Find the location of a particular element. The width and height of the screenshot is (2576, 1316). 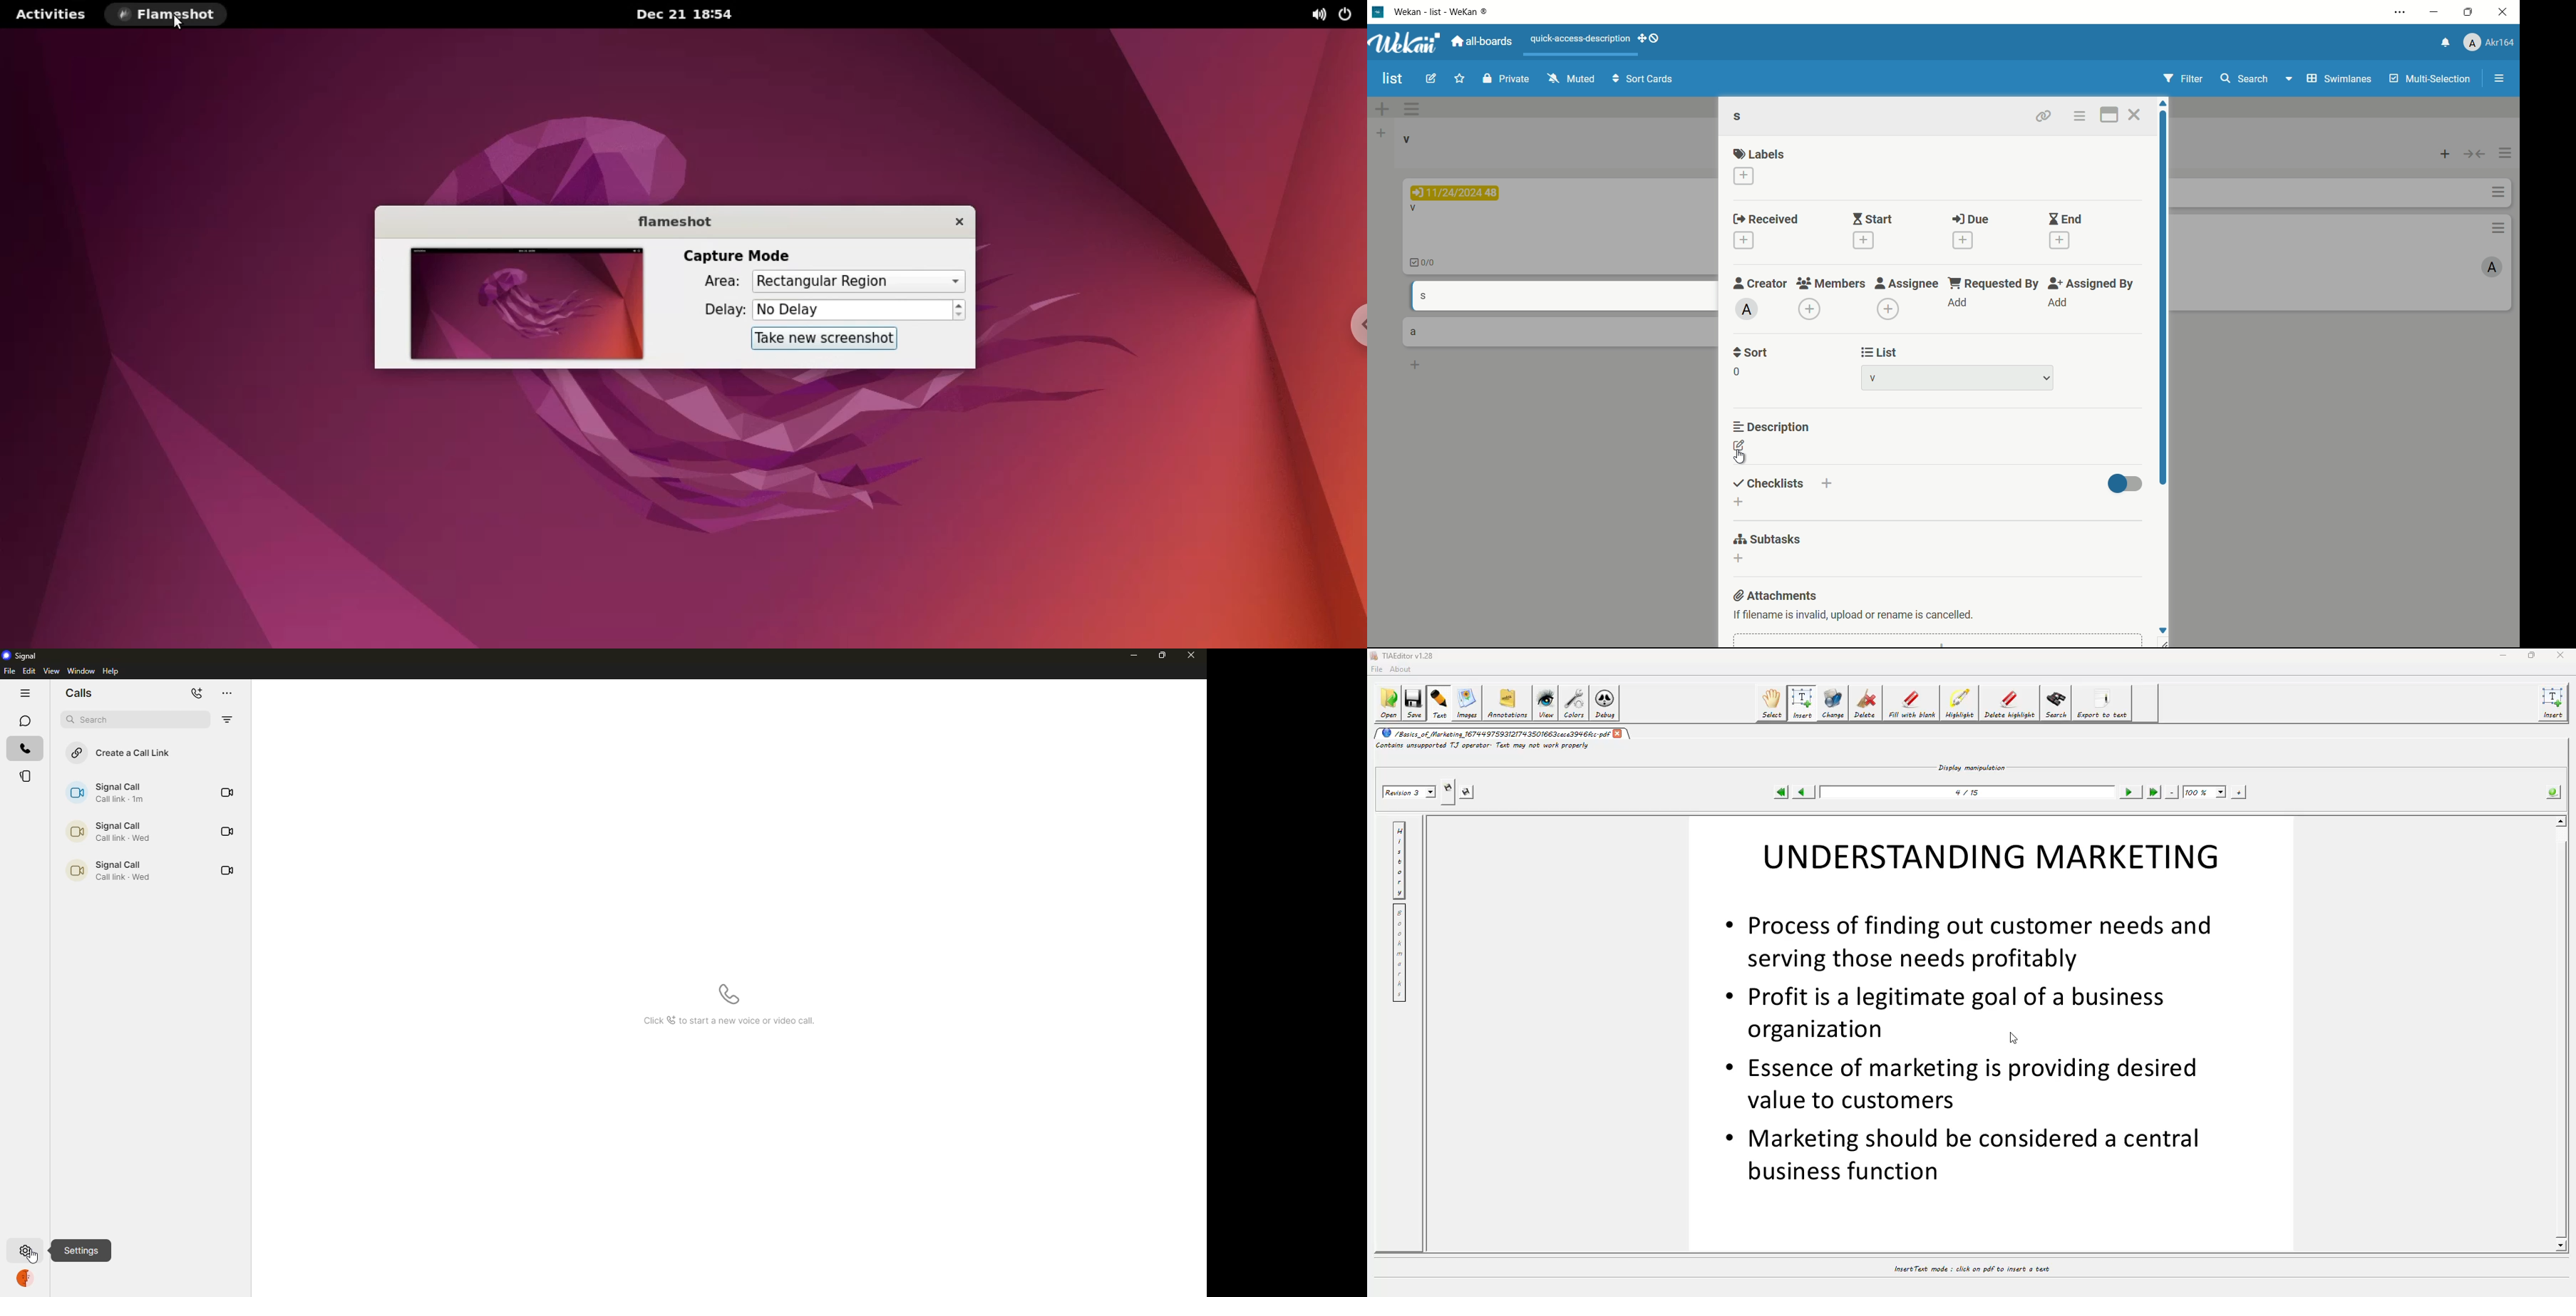

toggle button is located at coordinates (2126, 483).